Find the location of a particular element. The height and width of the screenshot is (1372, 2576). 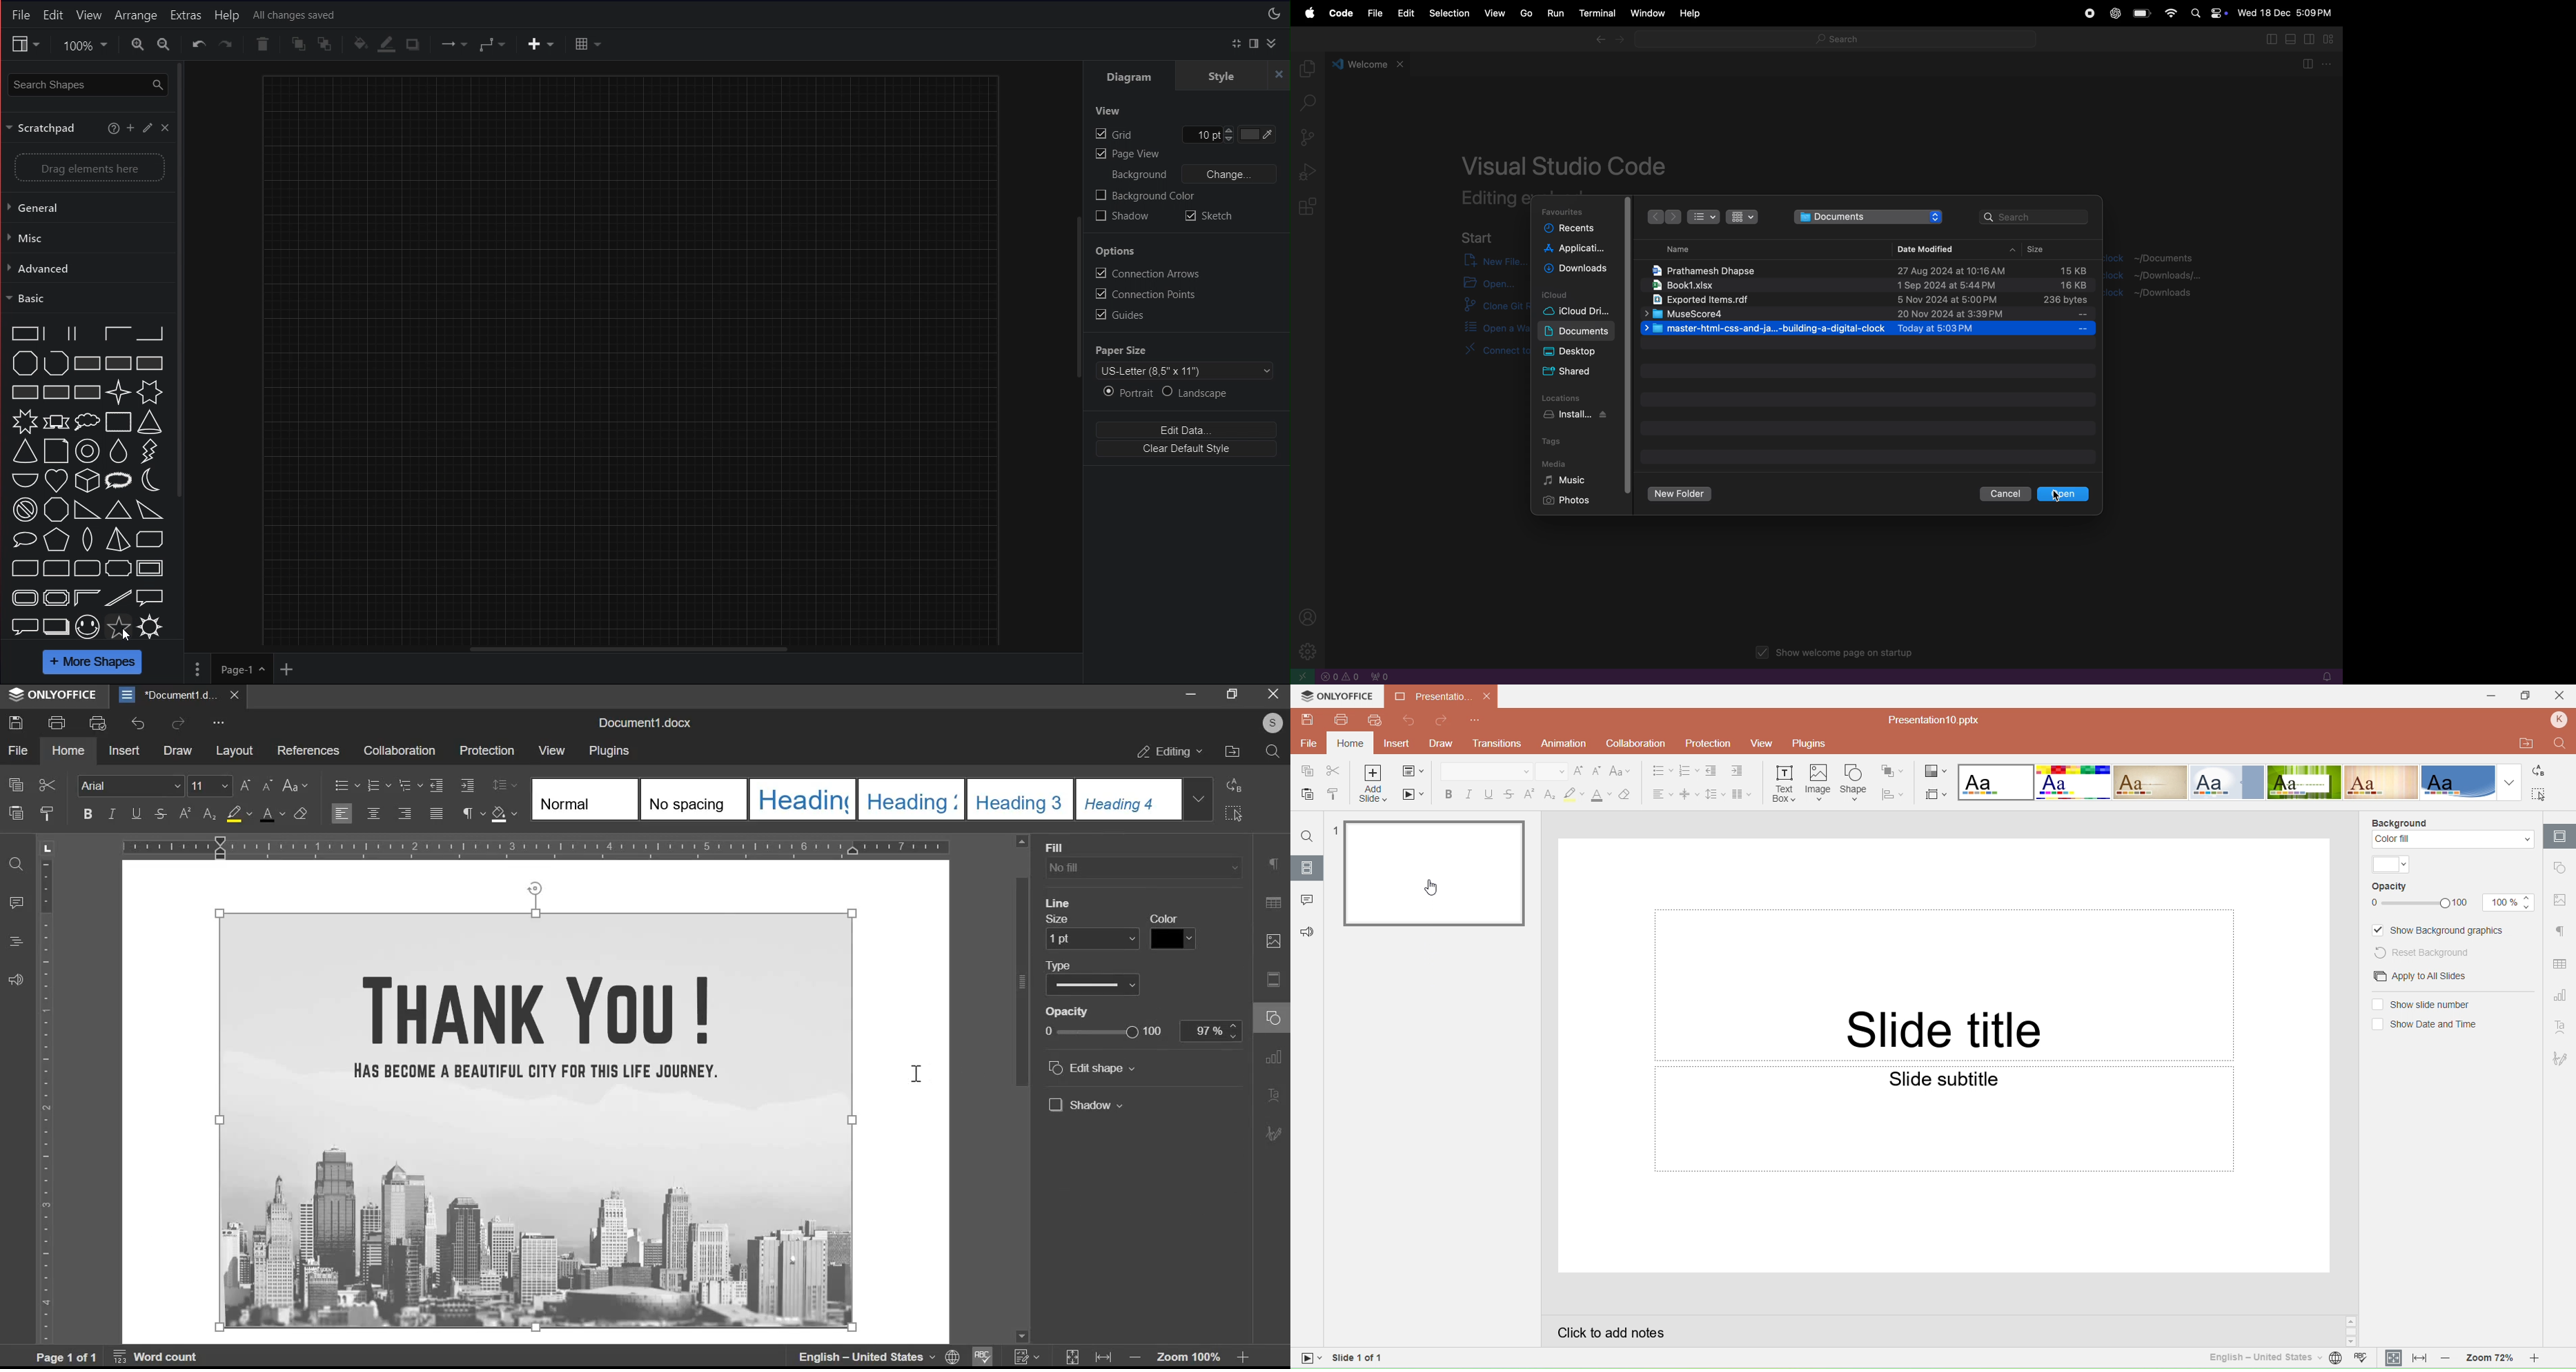

cloud callout is located at coordinates (86, 422).